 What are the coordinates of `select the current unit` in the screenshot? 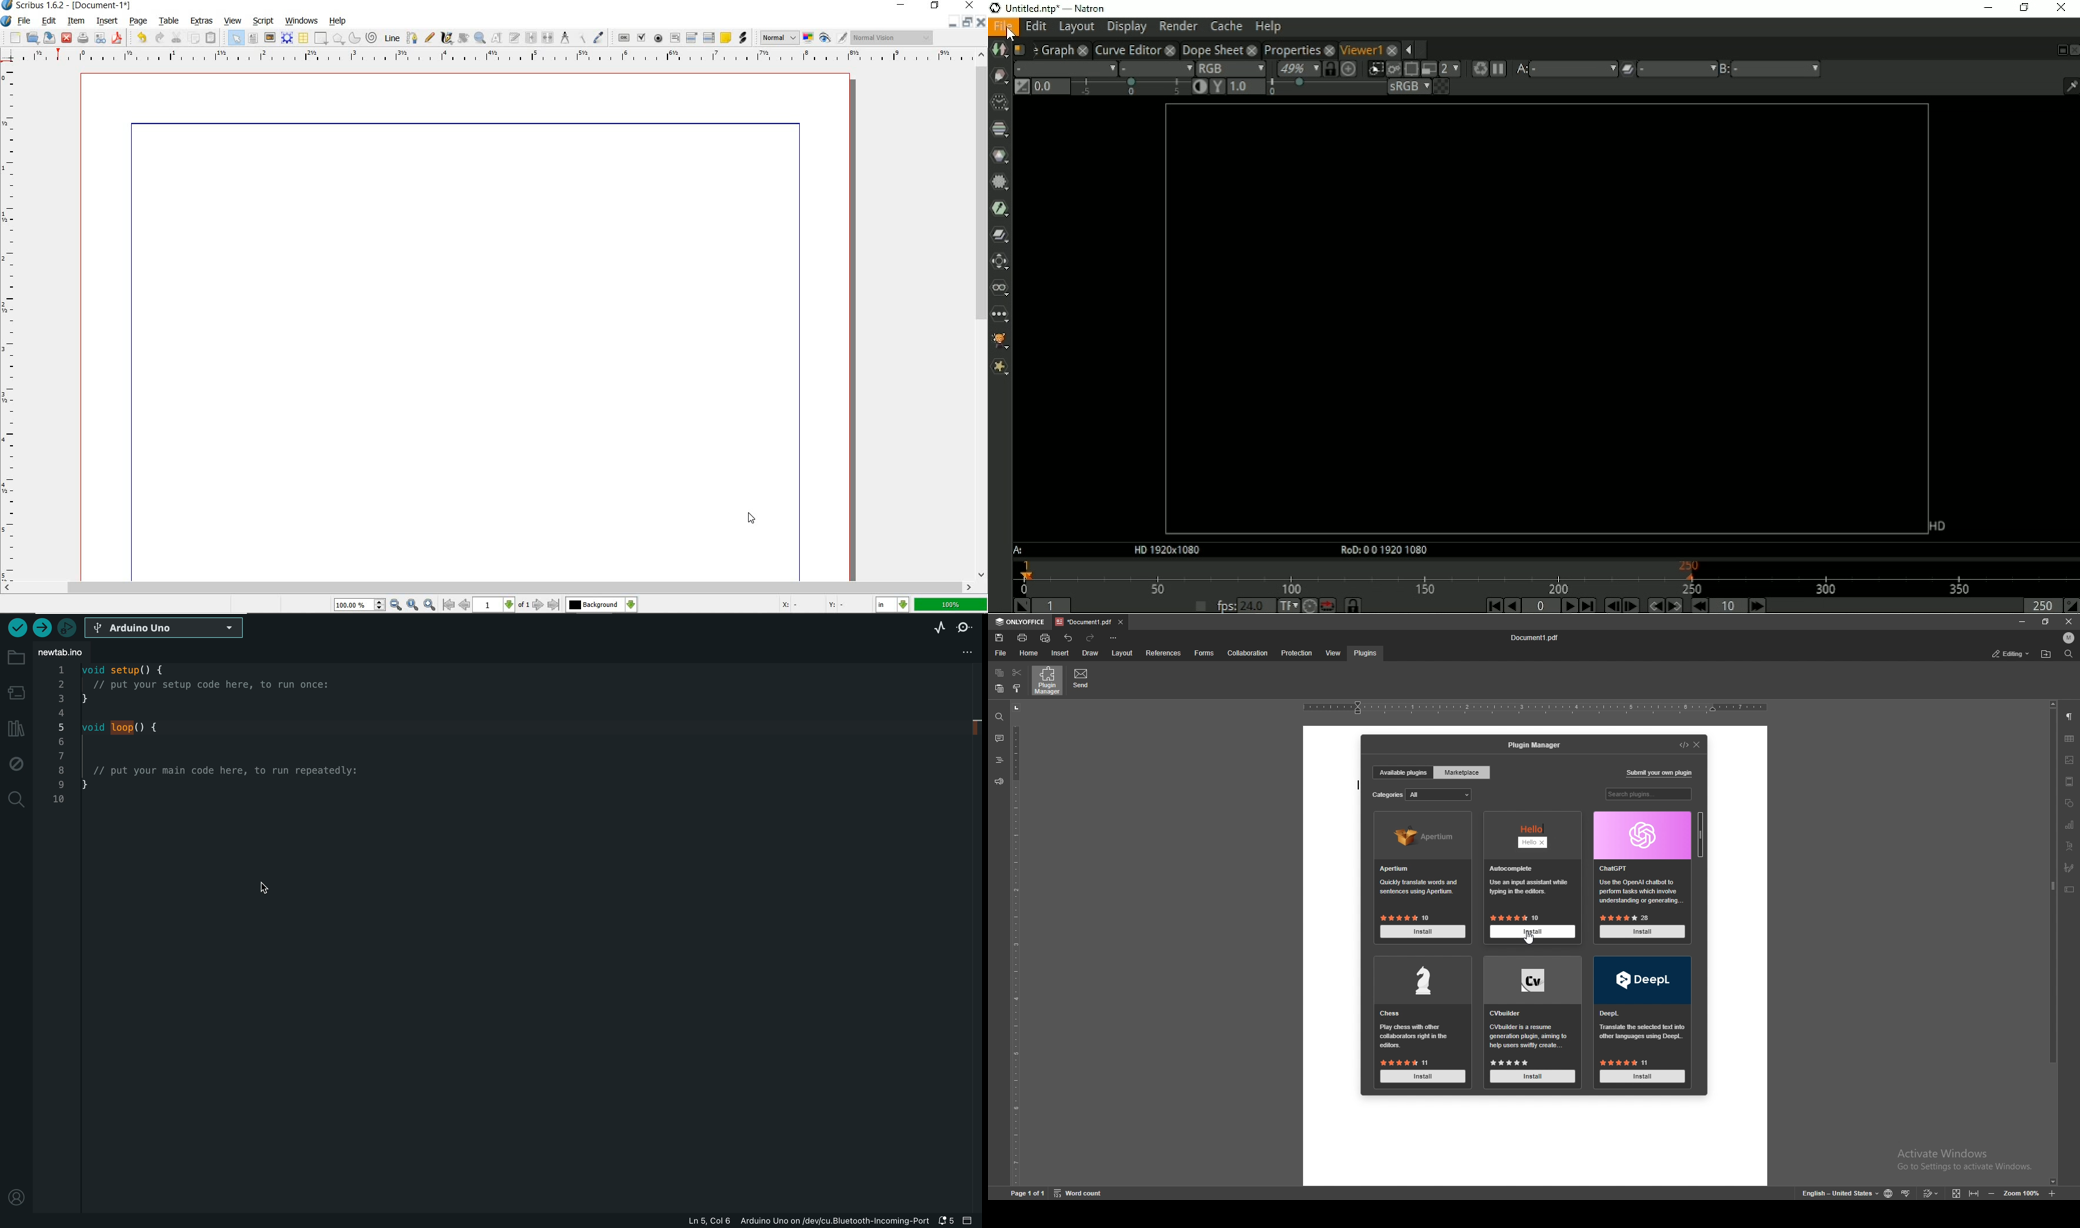 It's located at (892, 605).